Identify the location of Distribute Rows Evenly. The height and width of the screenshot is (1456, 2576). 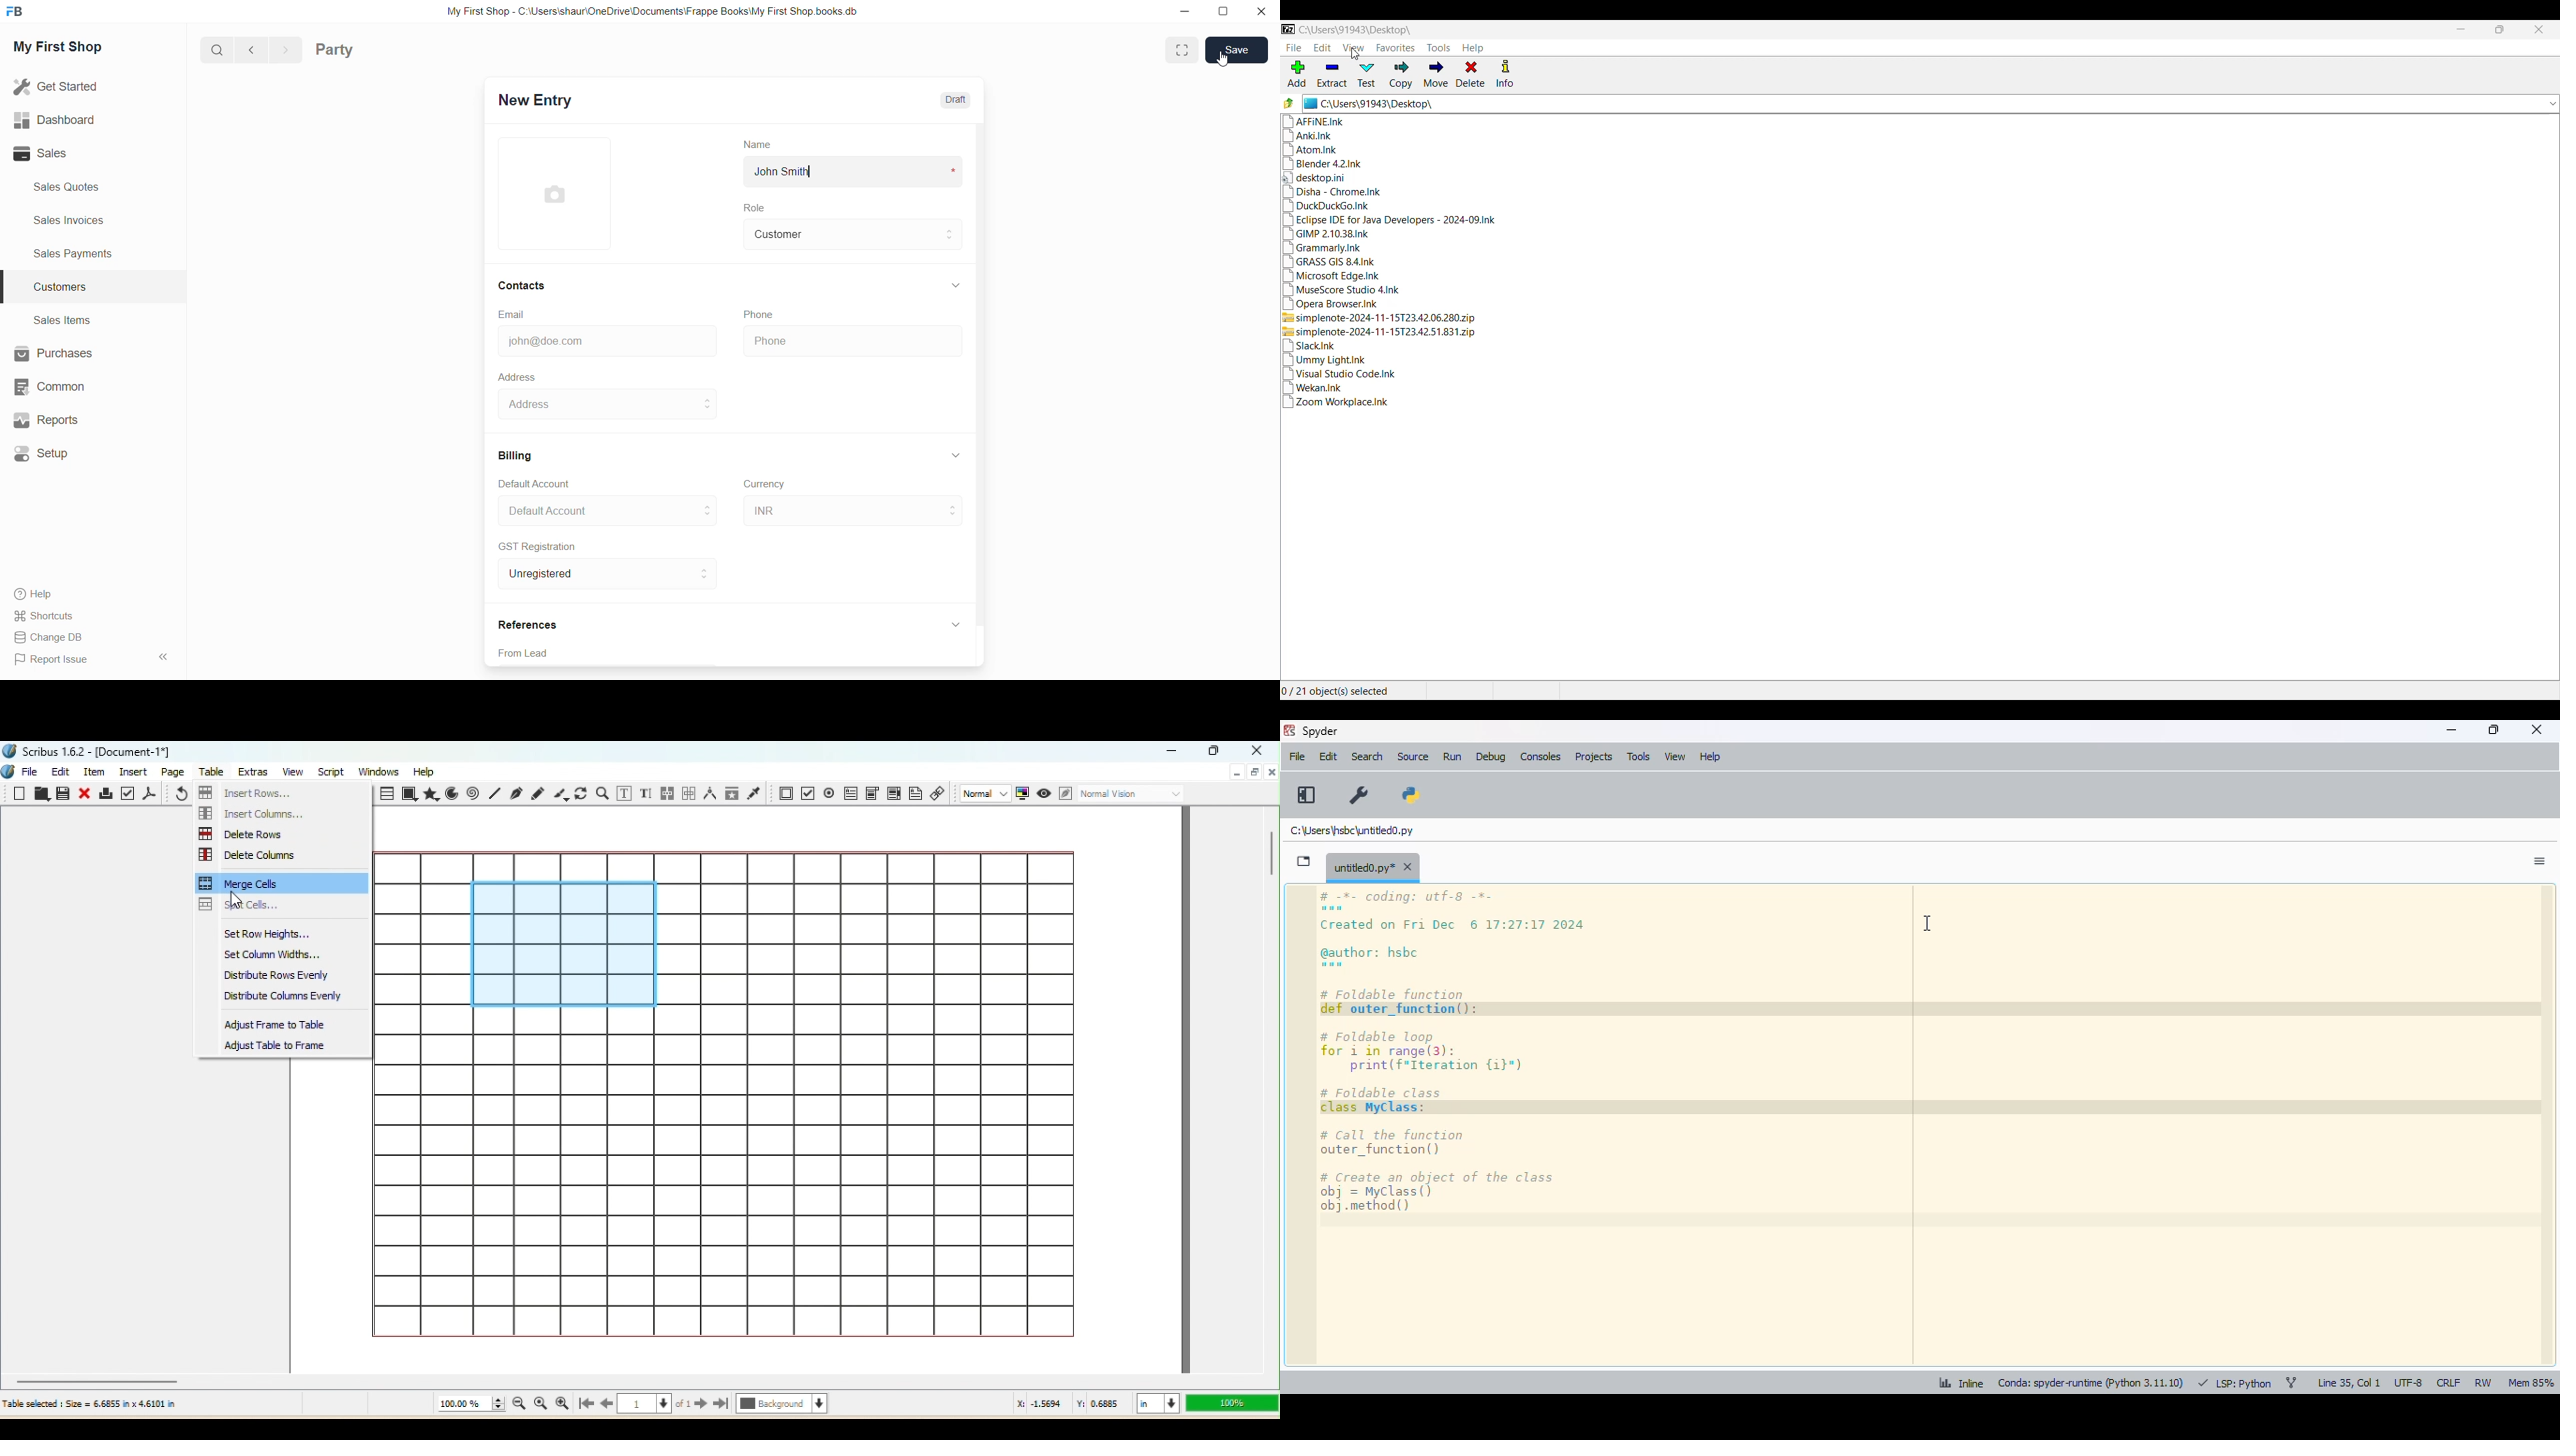
(277, 975).